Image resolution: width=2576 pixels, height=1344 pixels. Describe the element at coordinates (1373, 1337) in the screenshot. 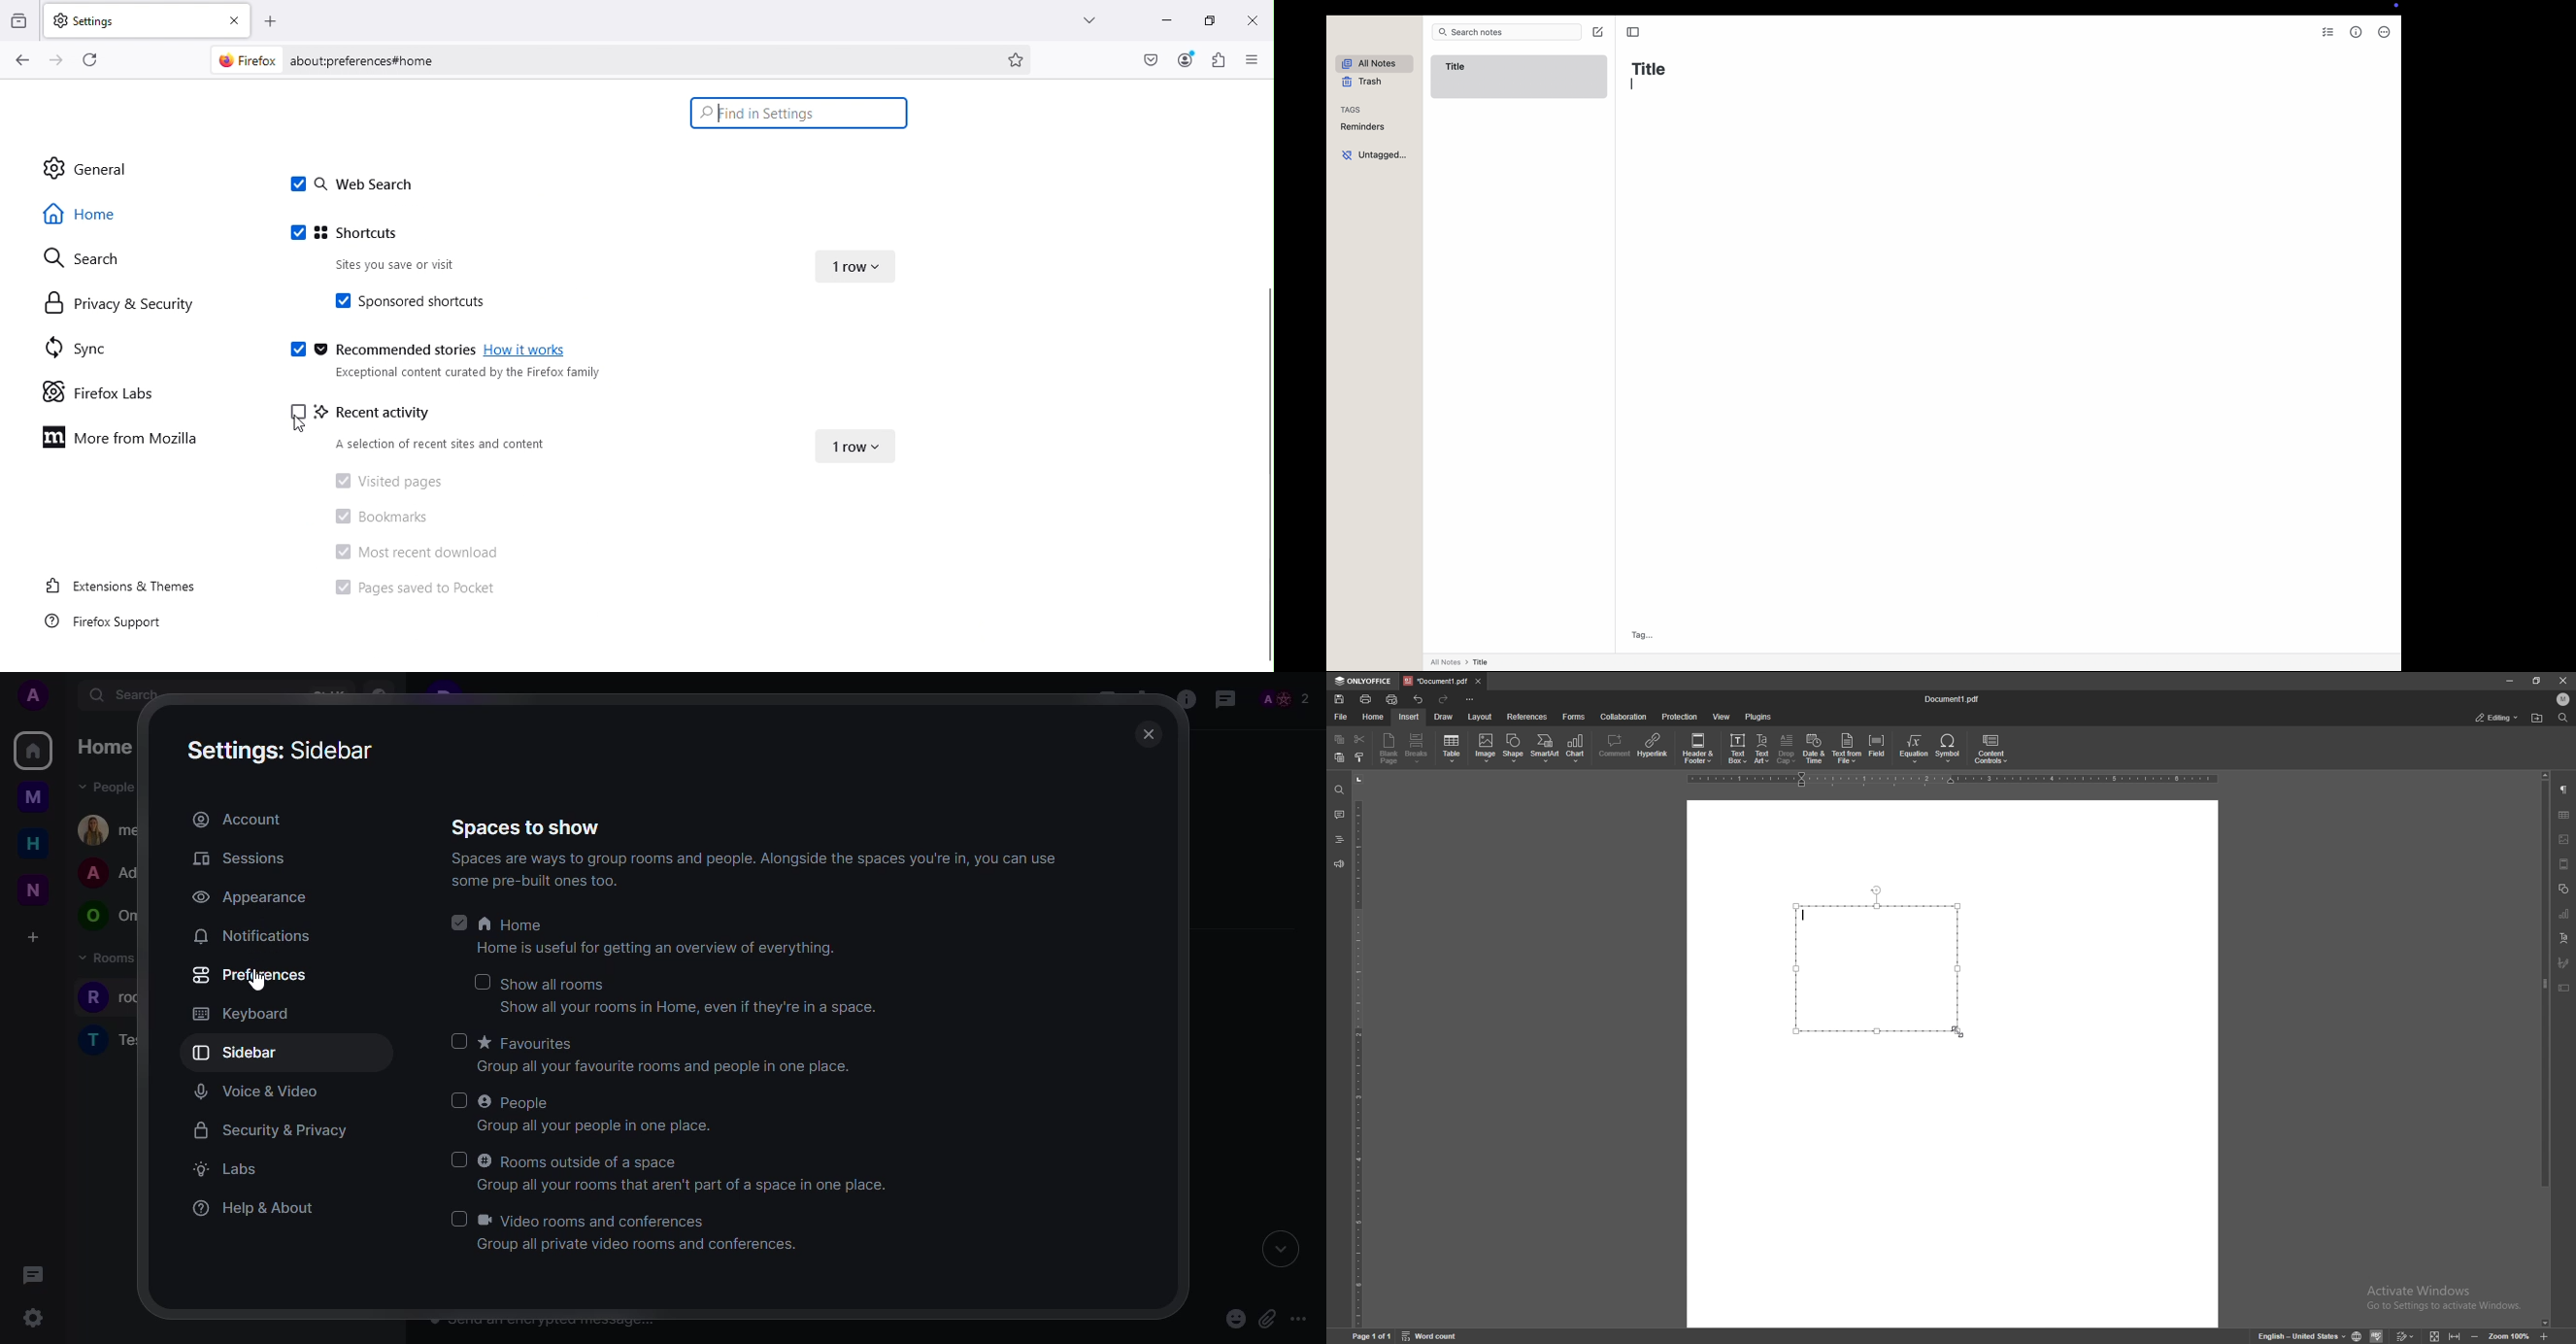

I see `page 1 of 1` at that location.